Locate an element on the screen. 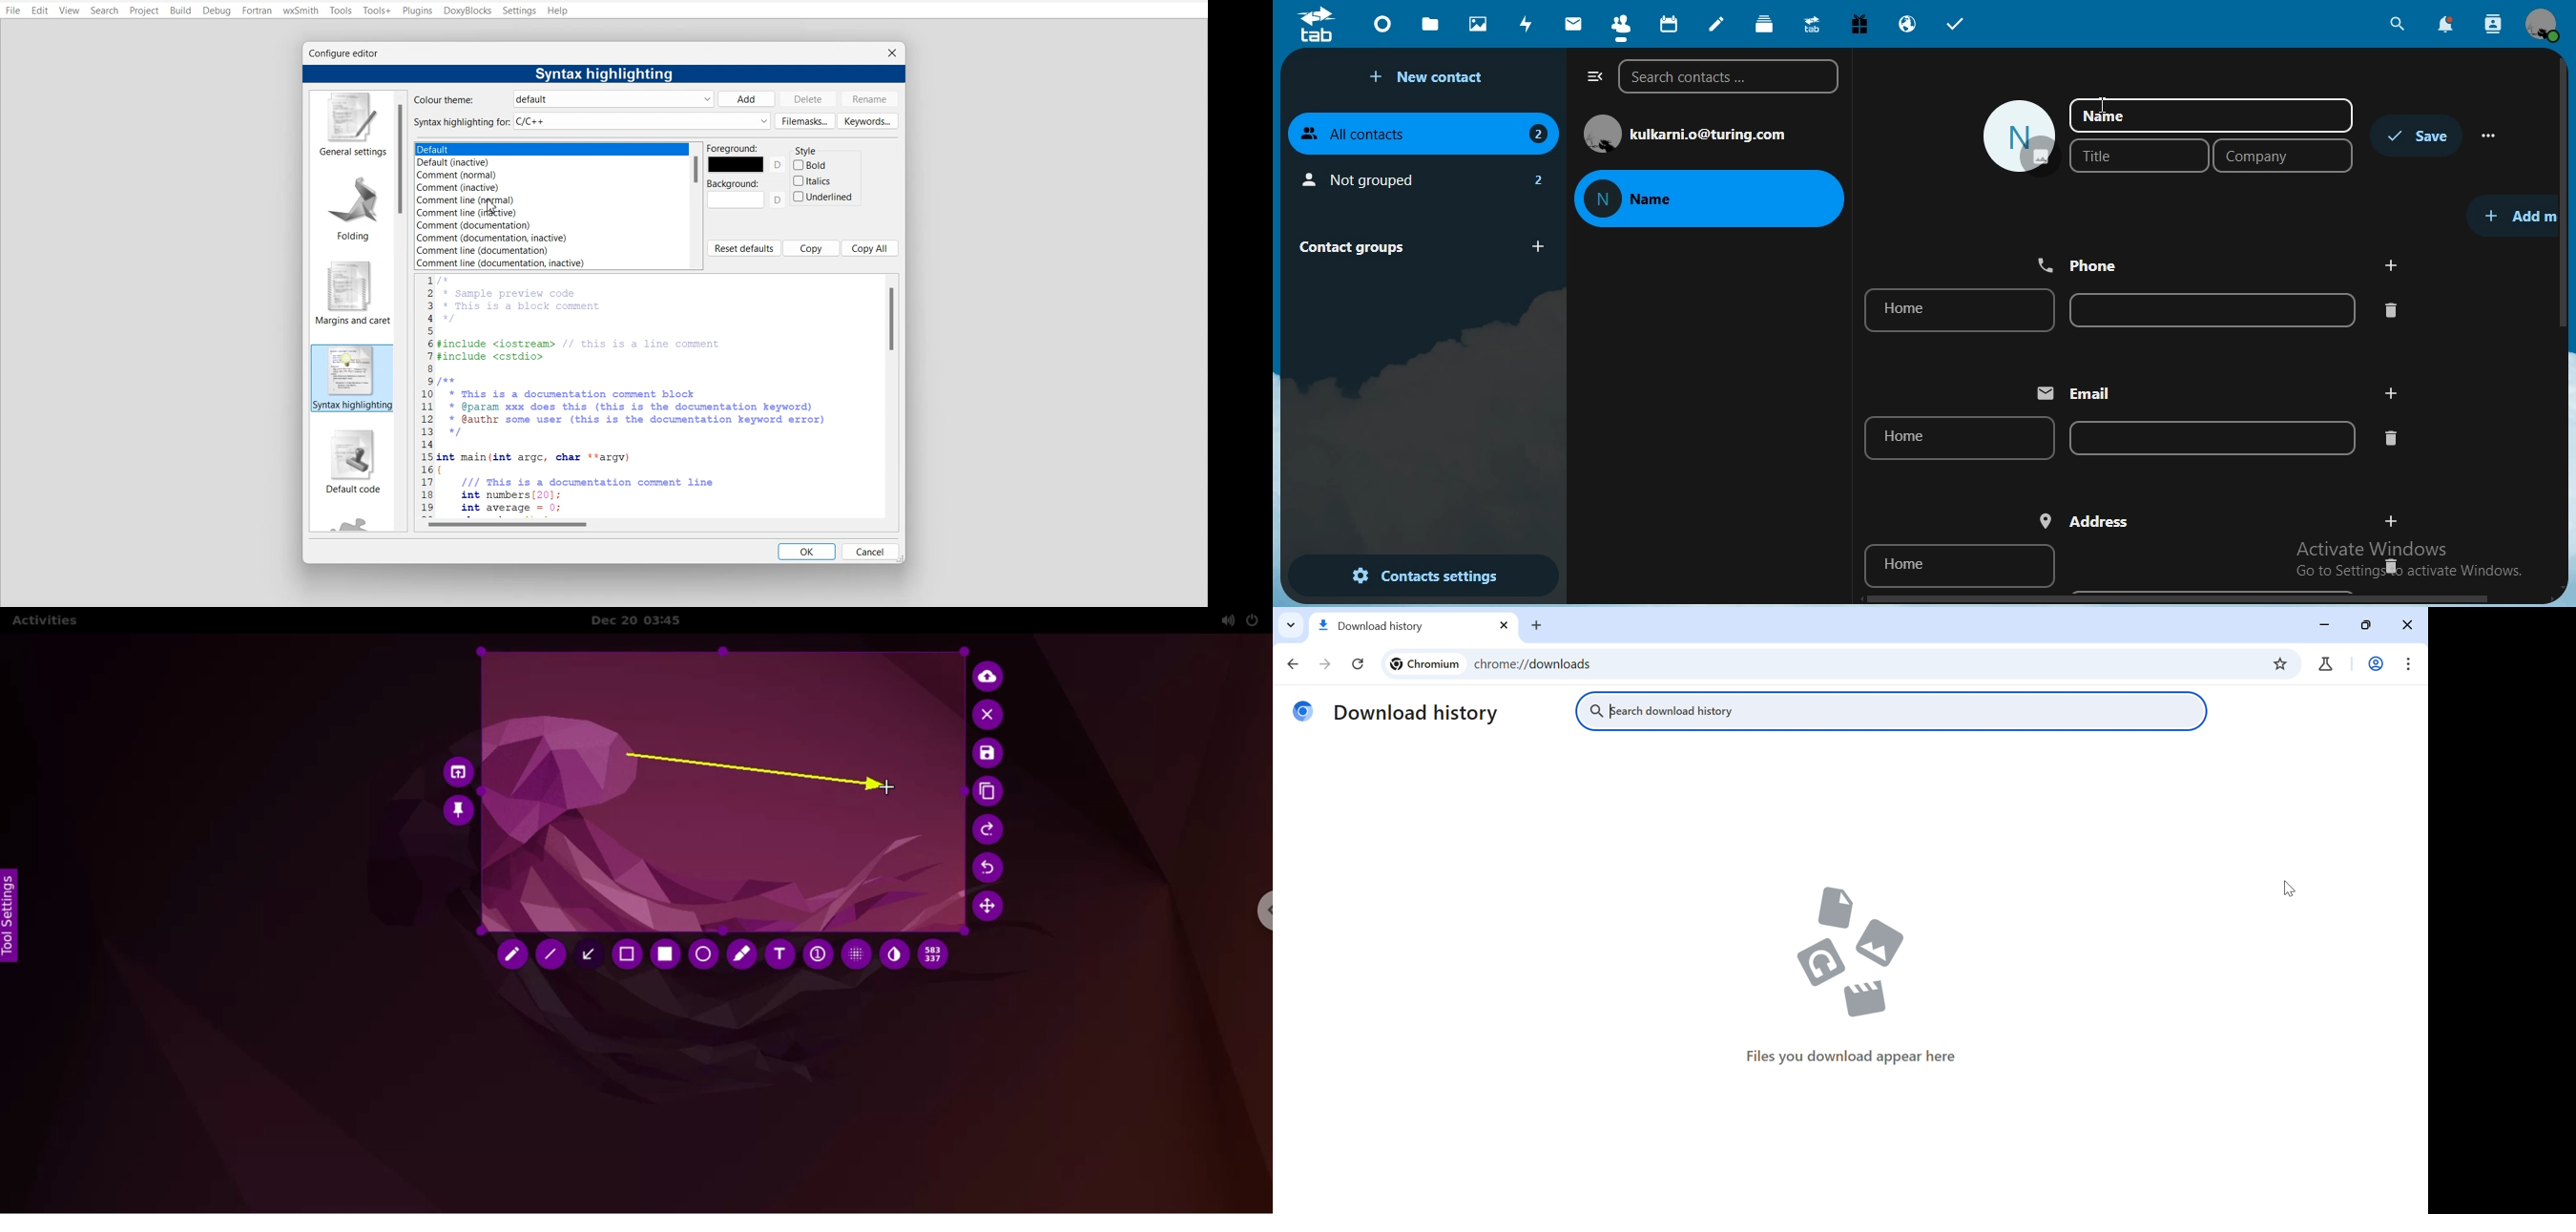 Image resolution: width=2576 pixels, height=1232 pixels. files is located at coordinates (1433, 23).